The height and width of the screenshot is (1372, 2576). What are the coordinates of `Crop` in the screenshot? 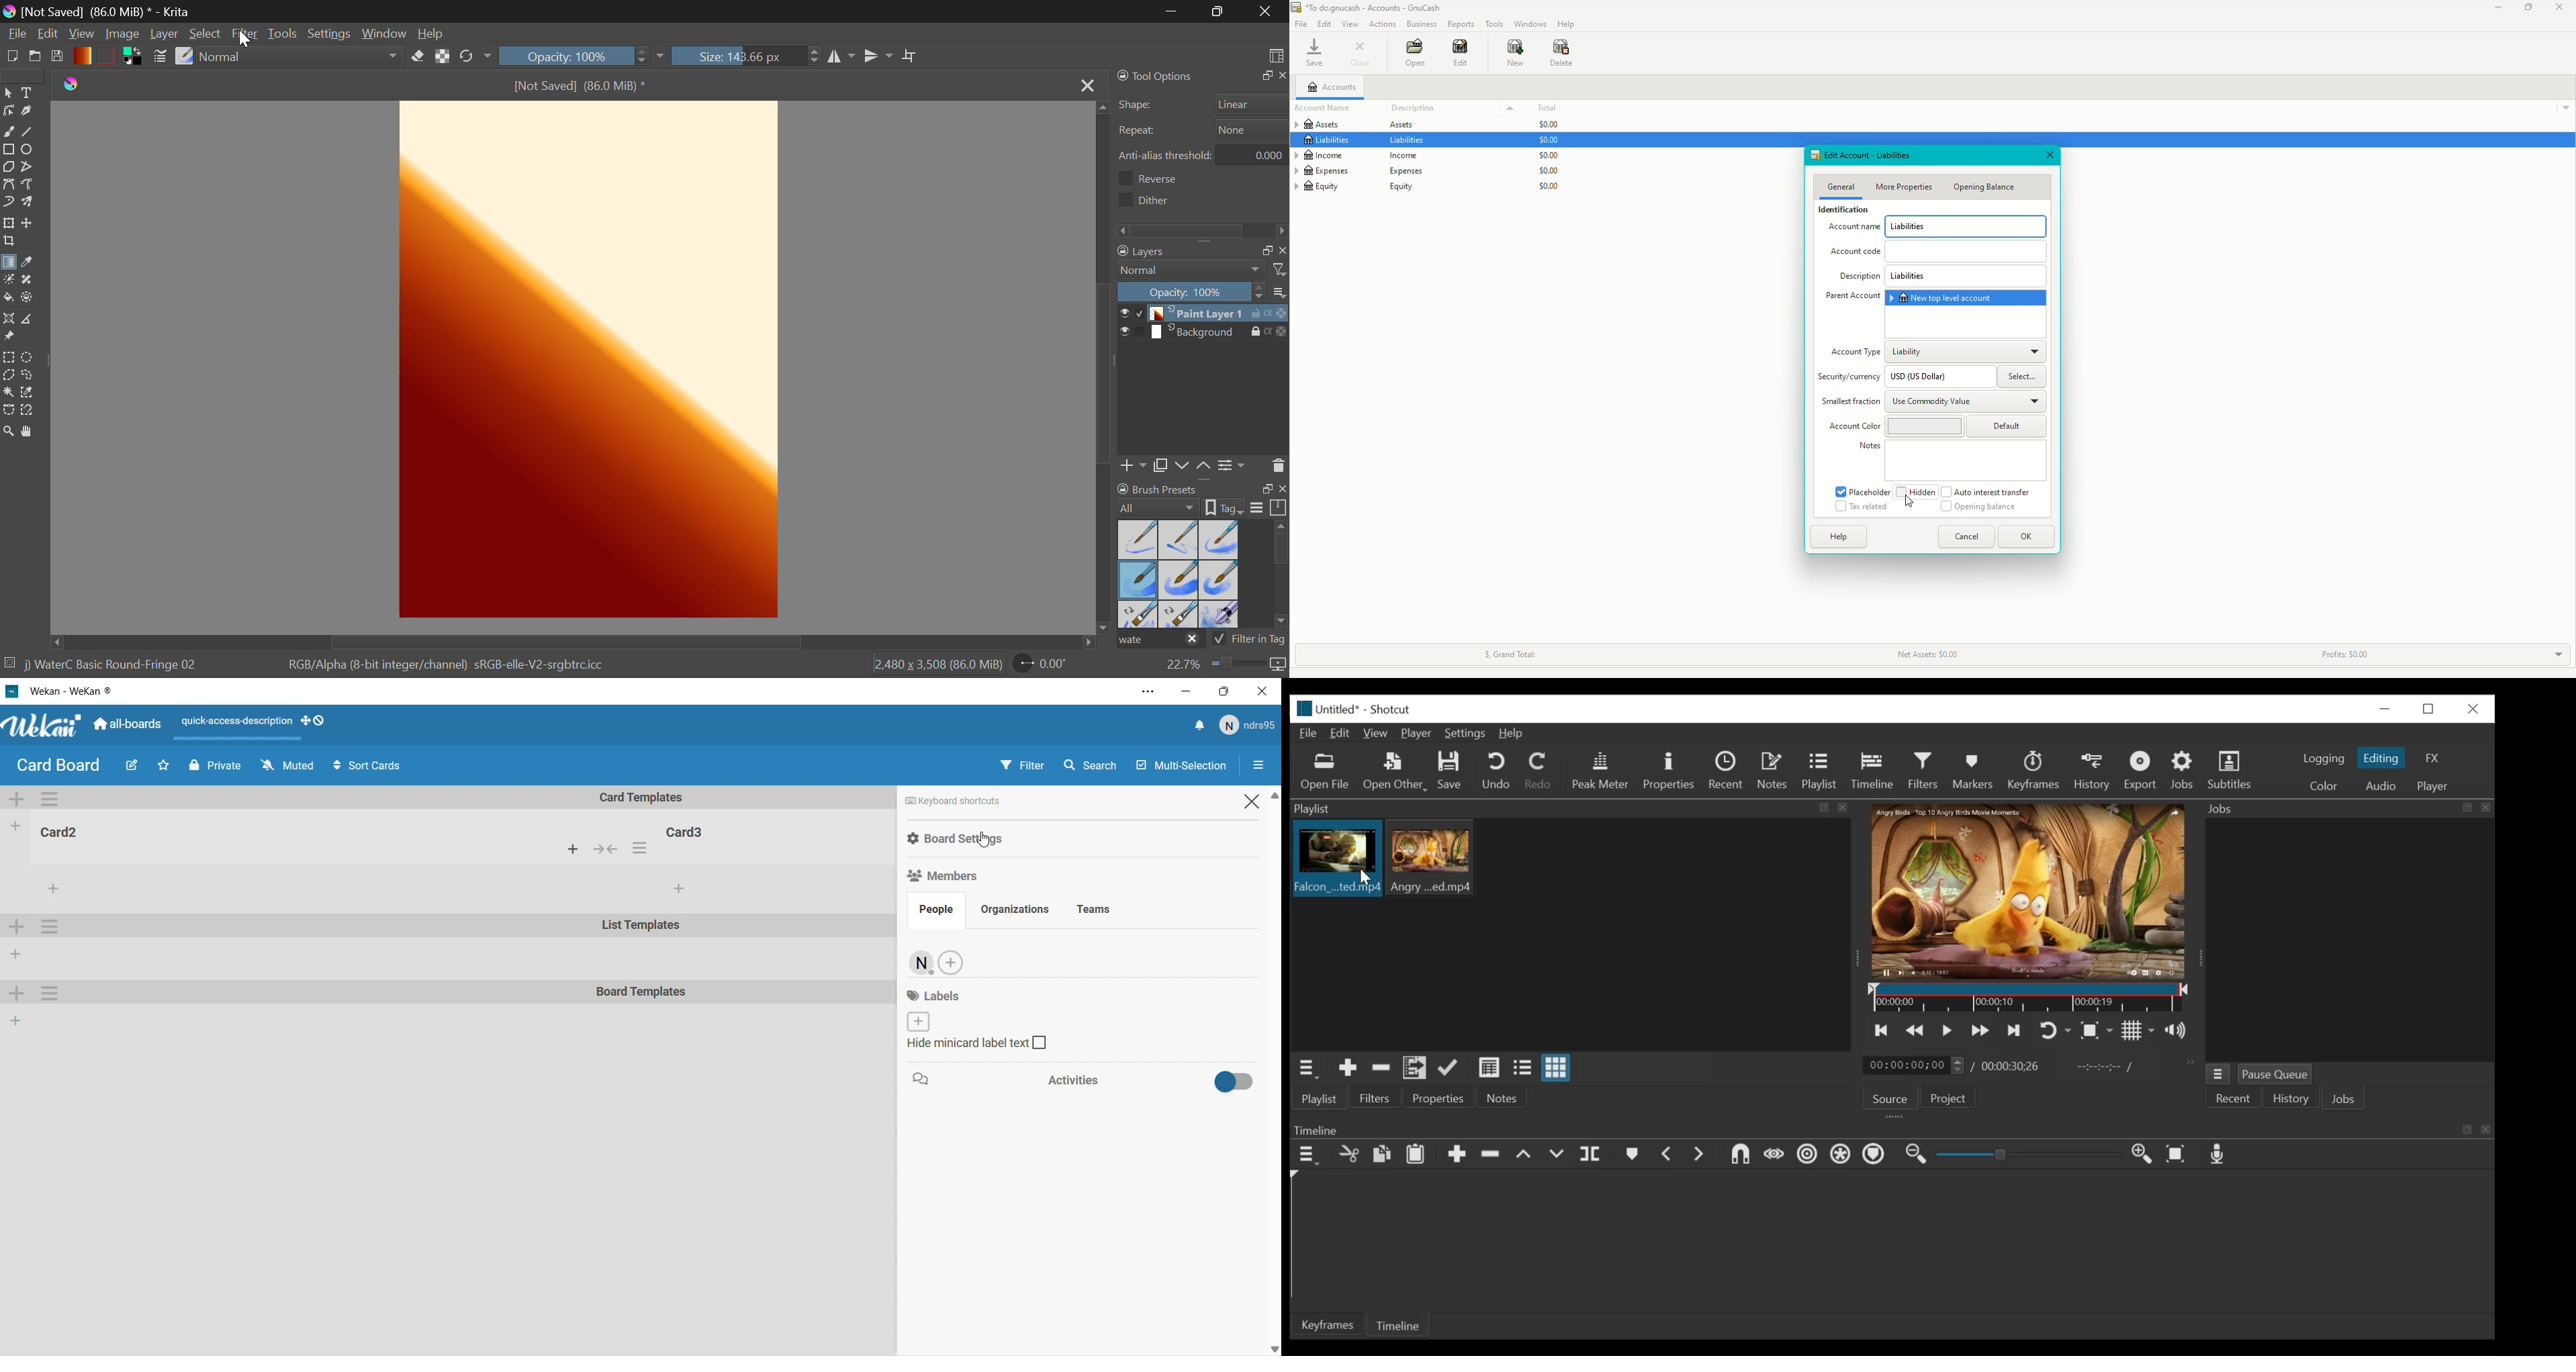 It's located at (911, 57).